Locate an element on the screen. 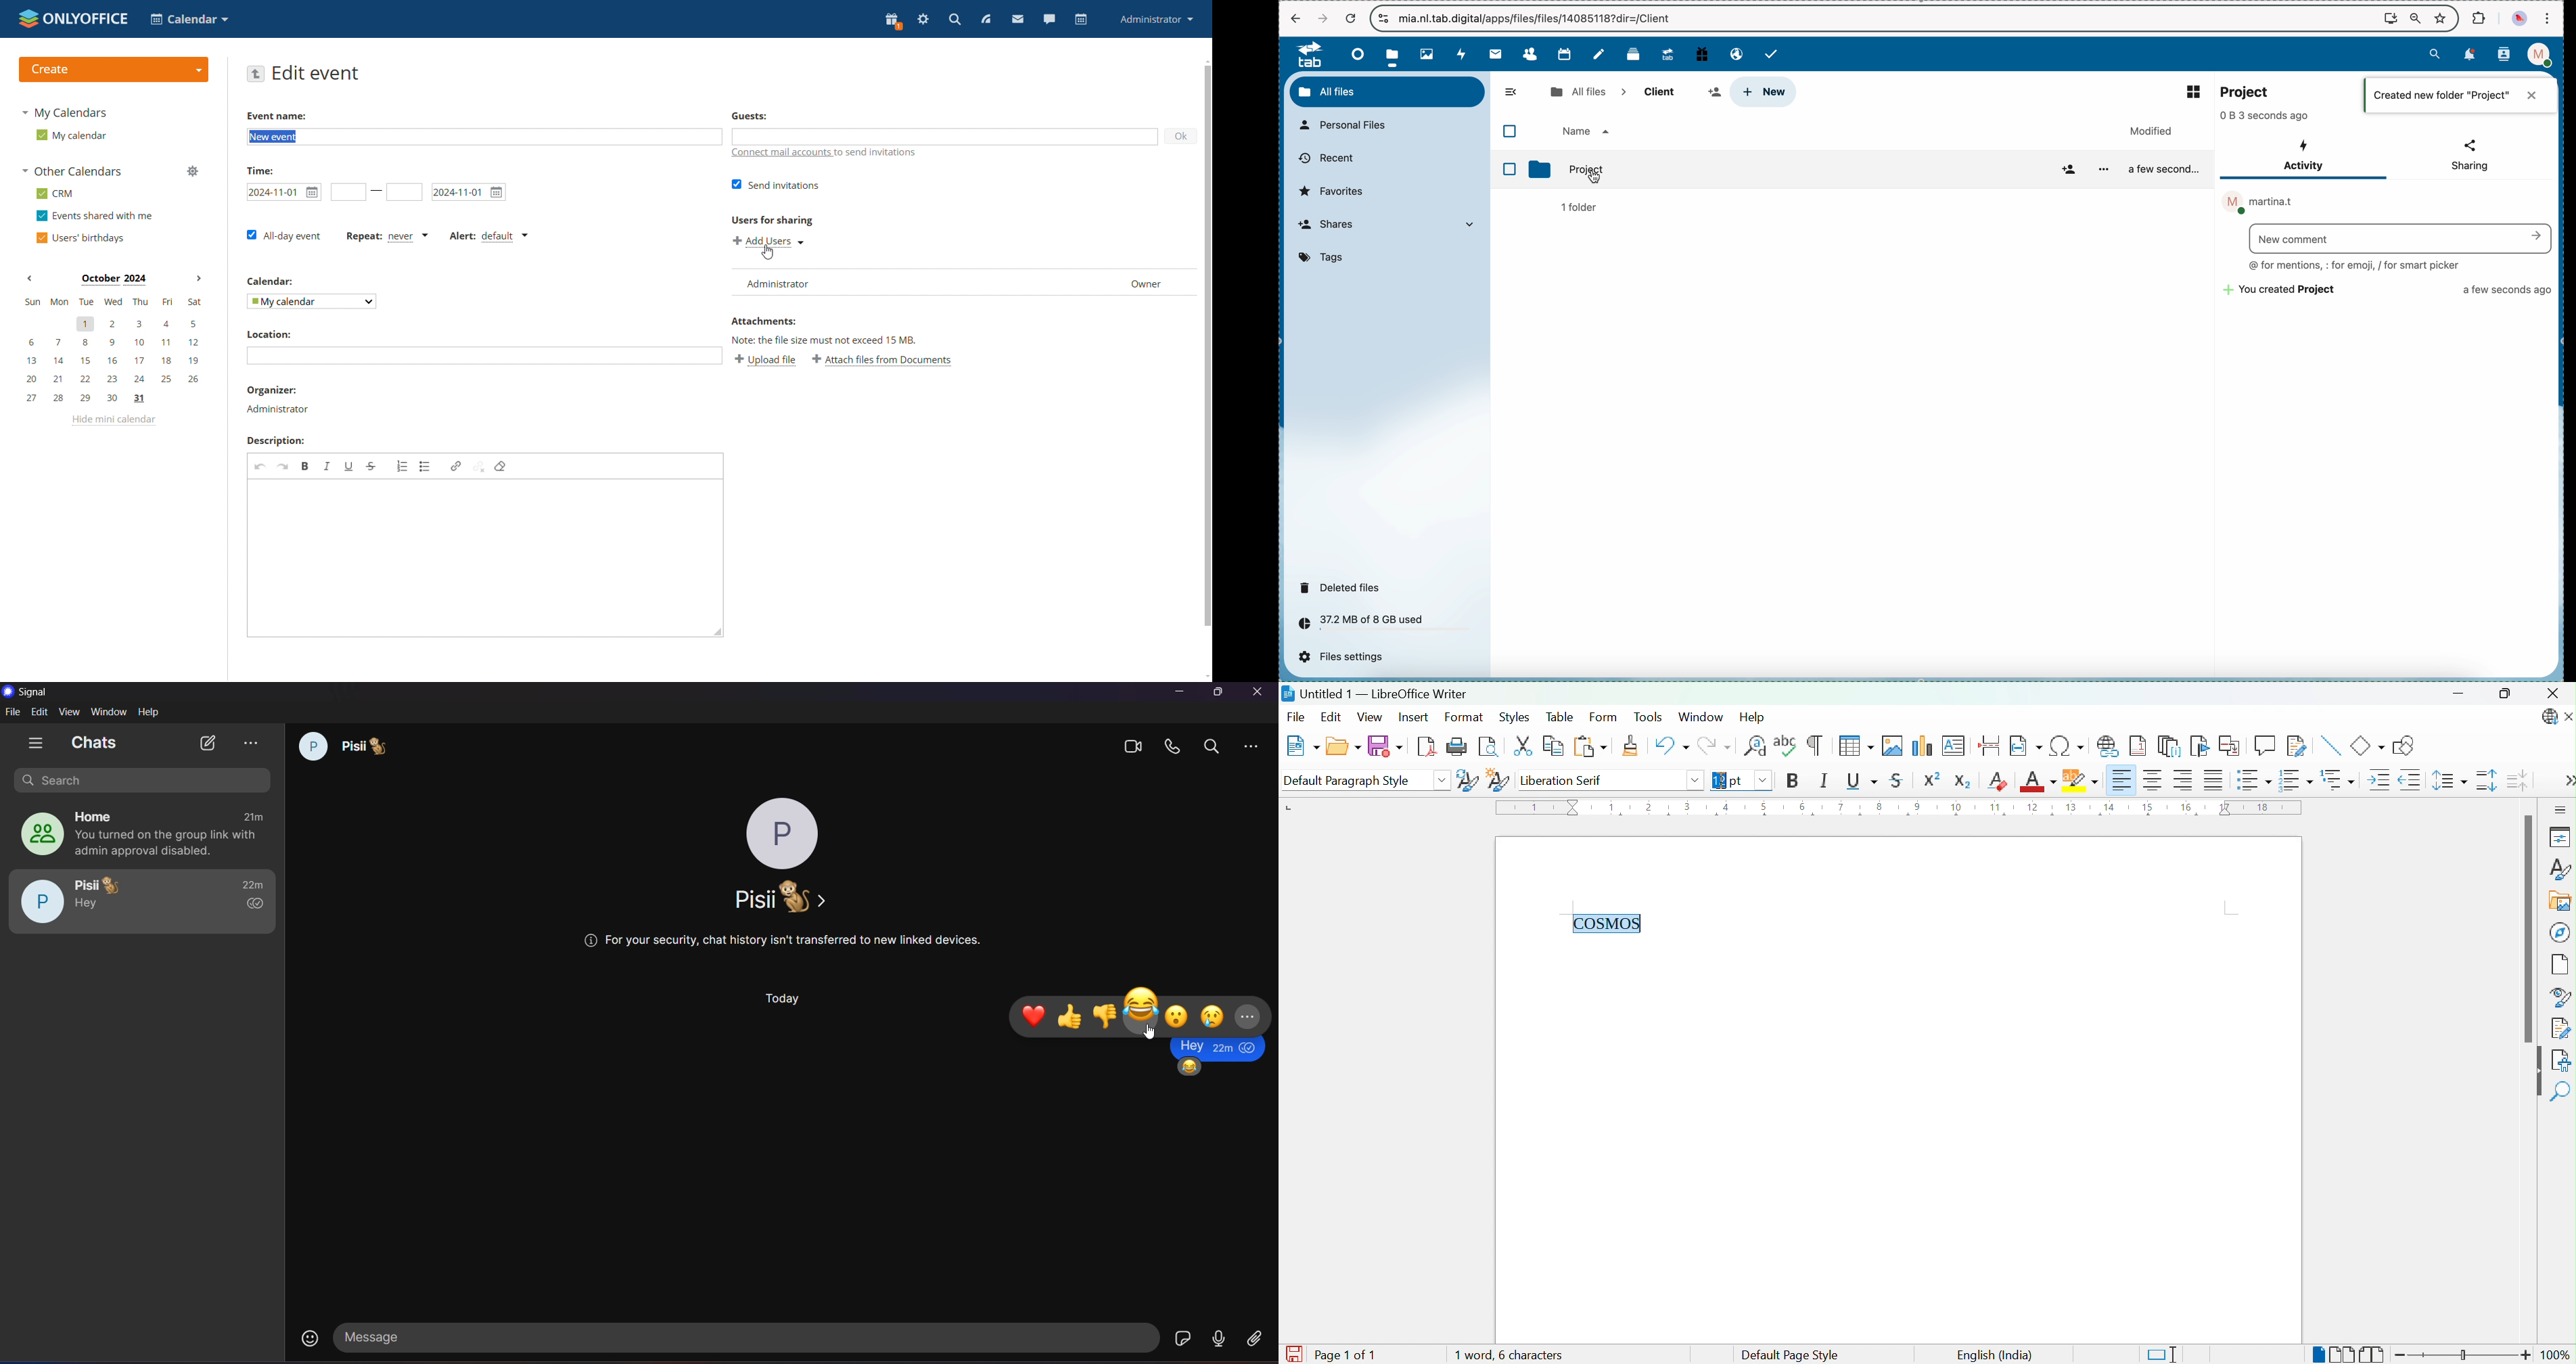  Clear Direct Formatting is located at coordinates (1999, 781).